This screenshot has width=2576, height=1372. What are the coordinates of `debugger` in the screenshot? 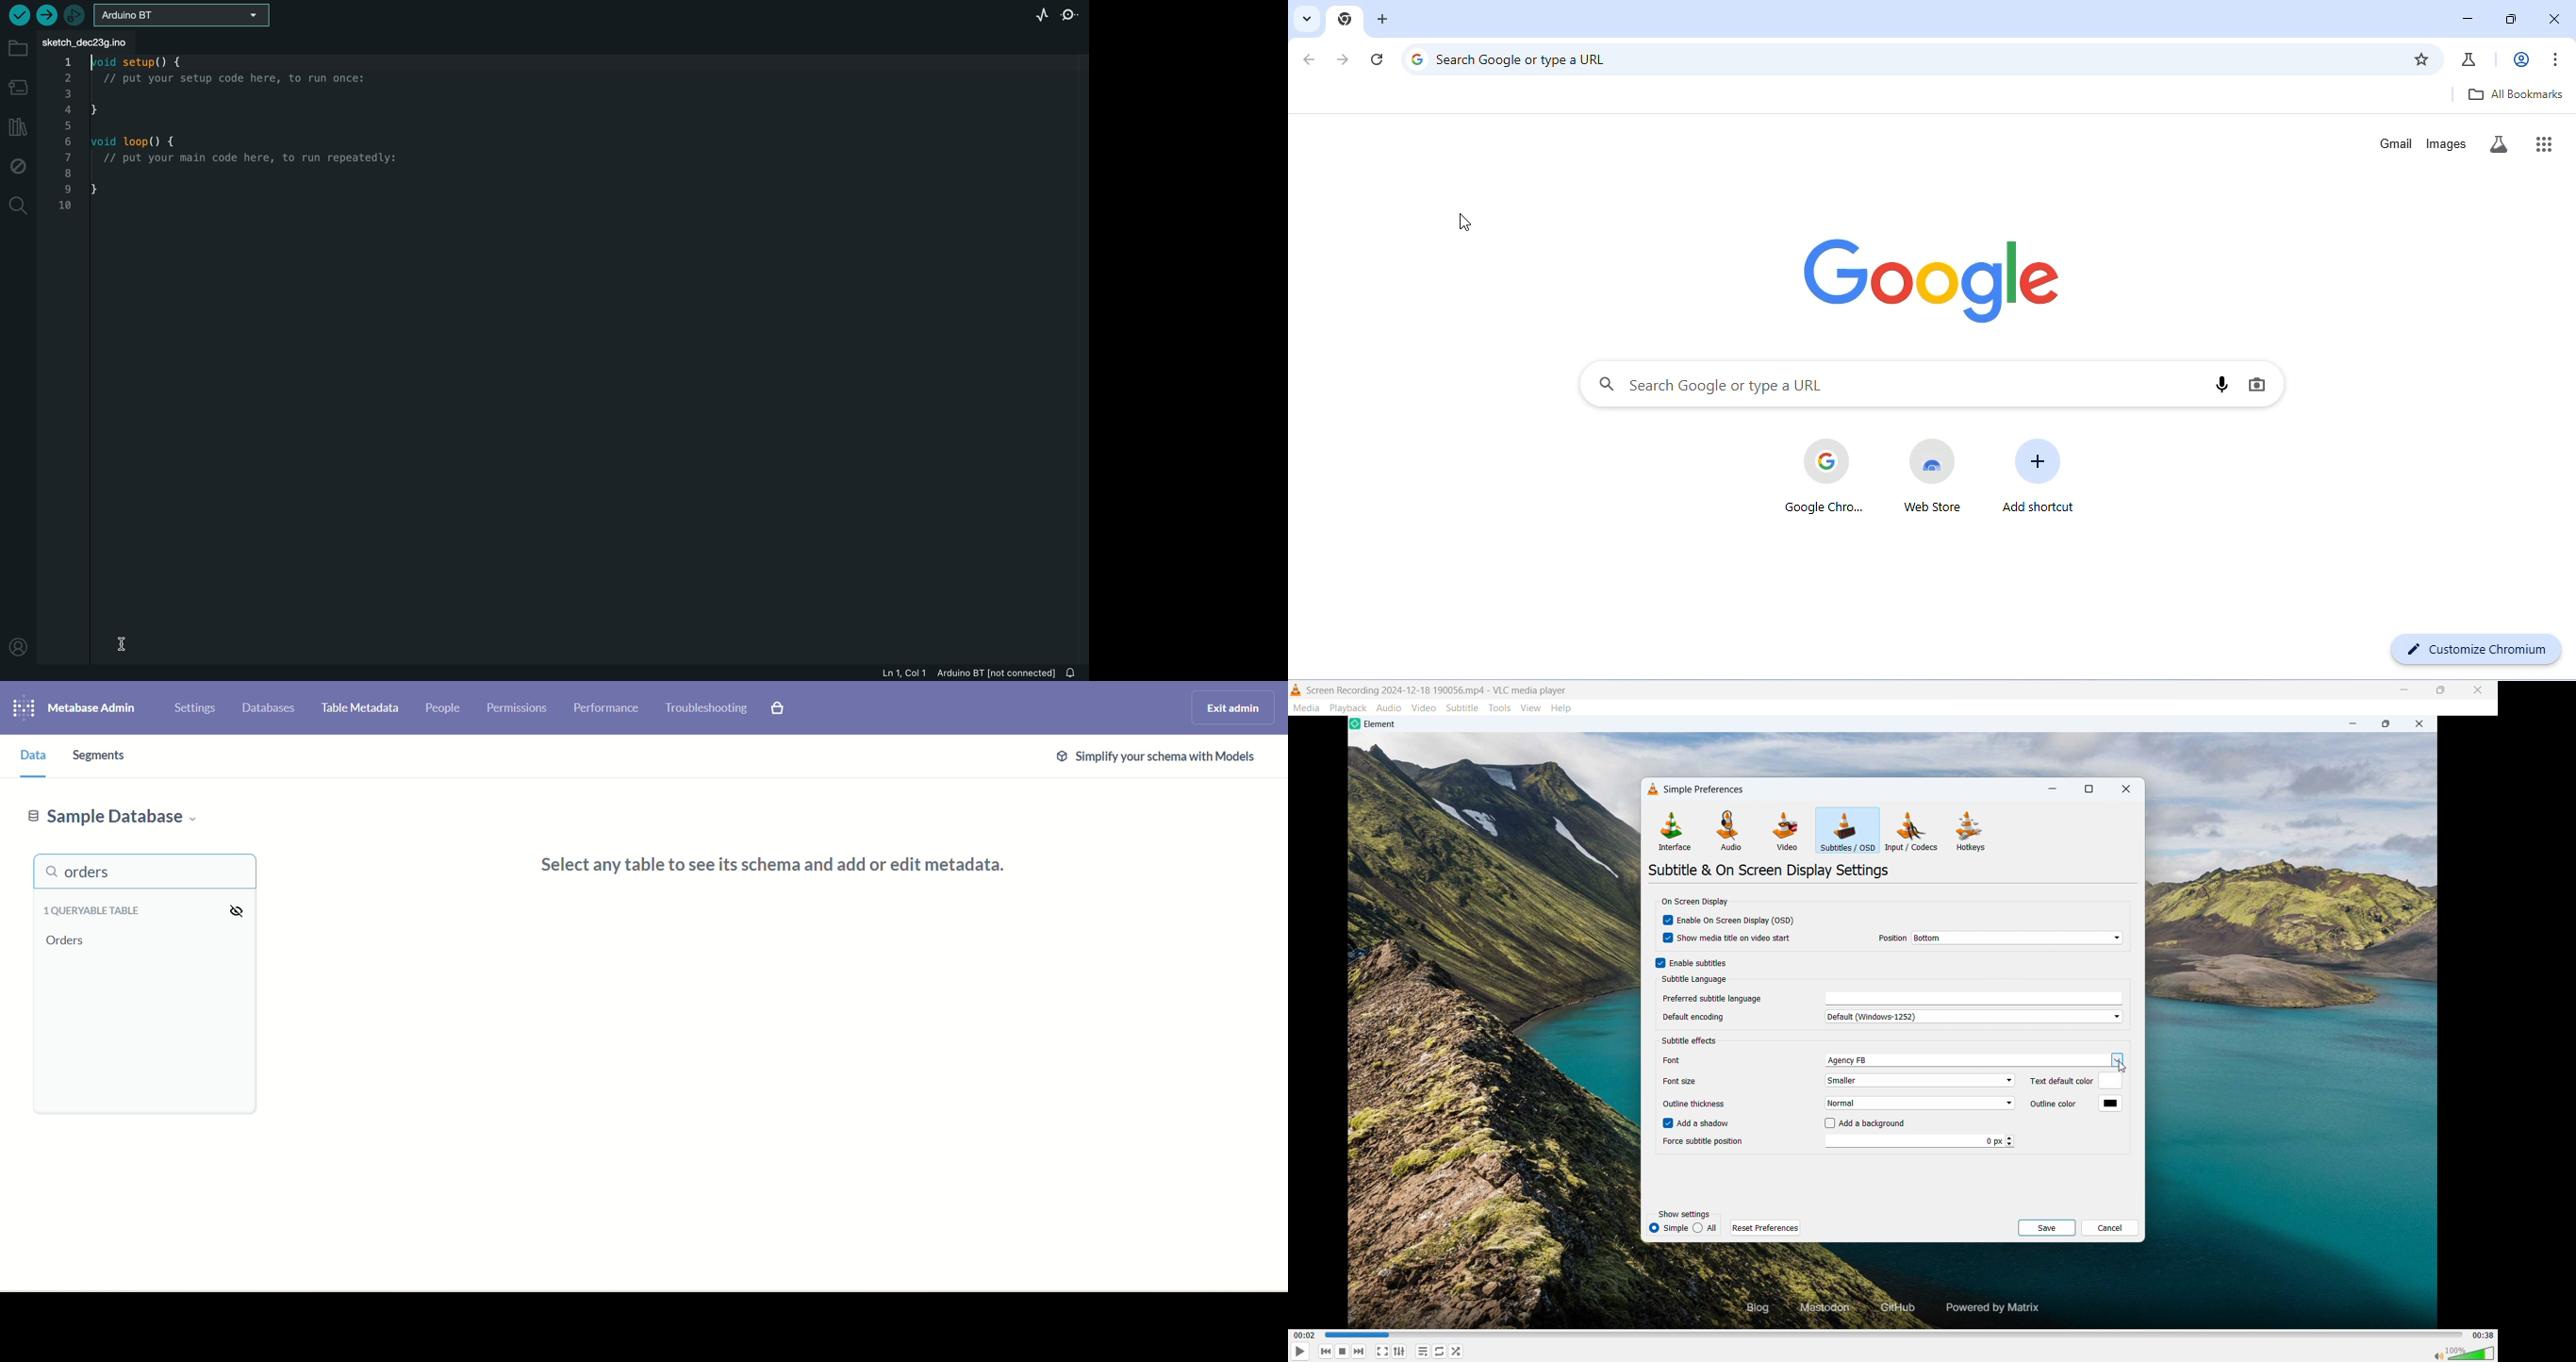 It's located at (76, 15).